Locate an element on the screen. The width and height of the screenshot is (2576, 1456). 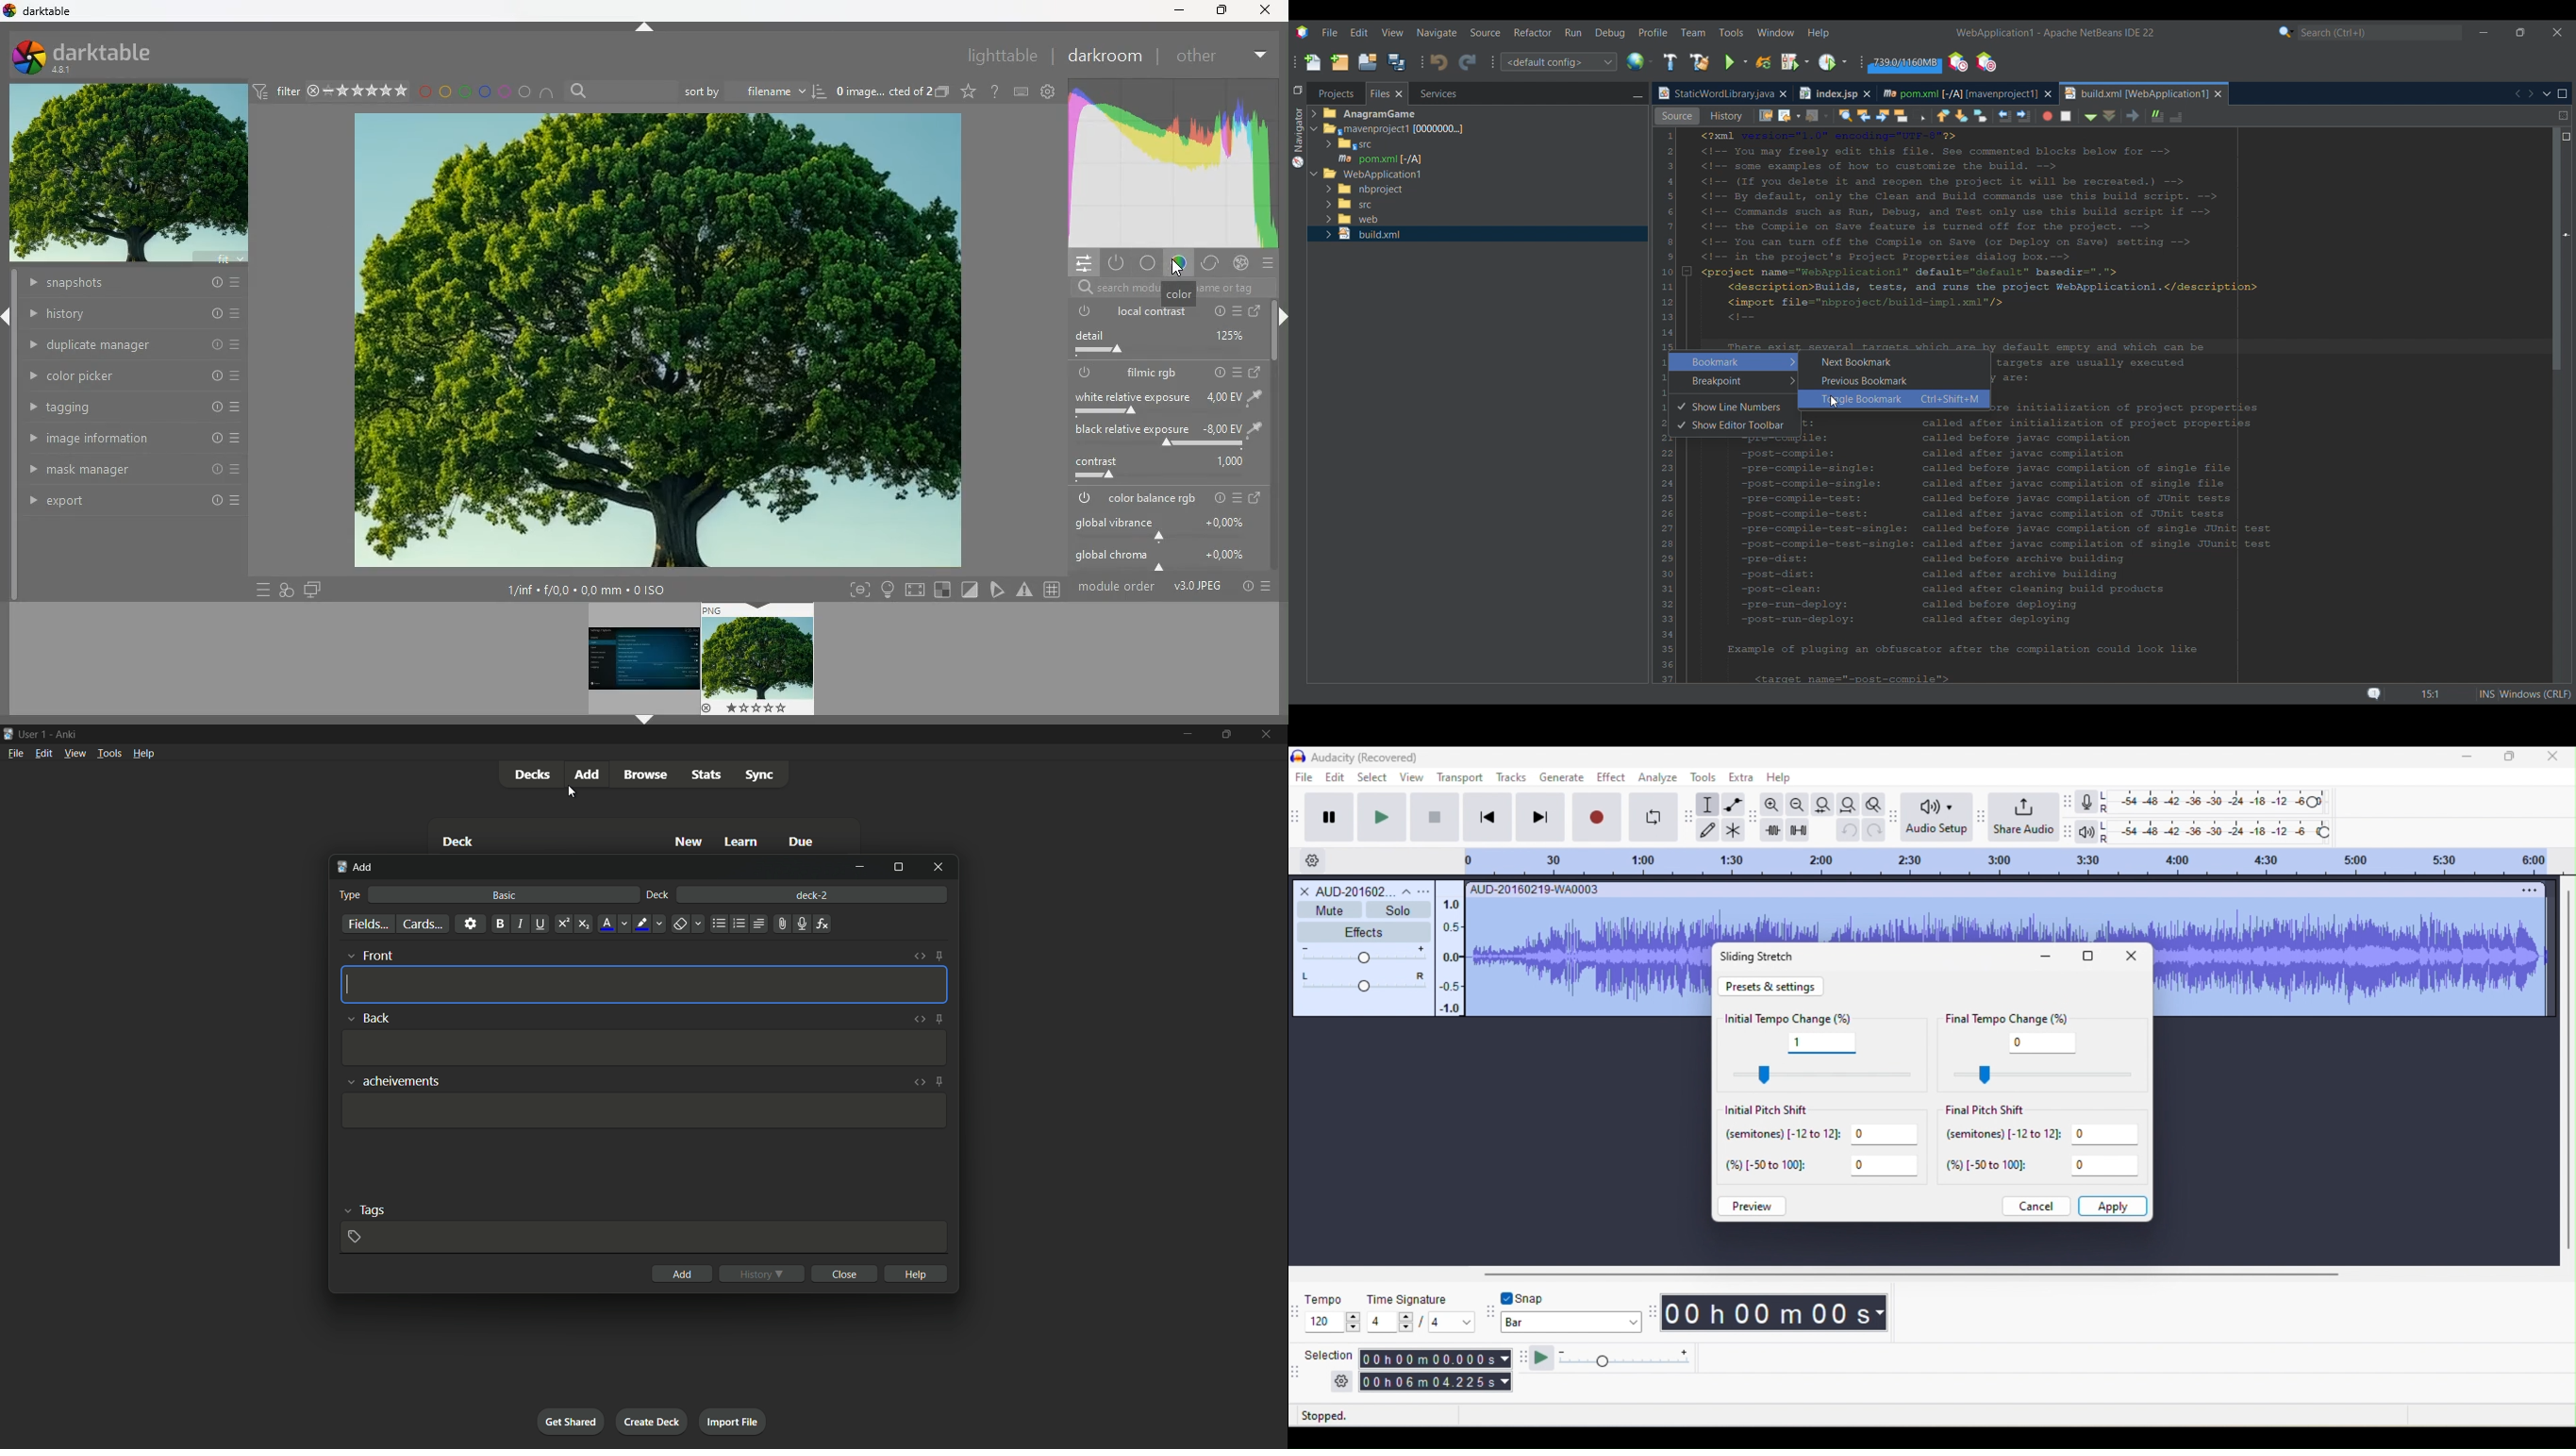
audacity recording meter toolbar is located at coordinates (2069, 802).